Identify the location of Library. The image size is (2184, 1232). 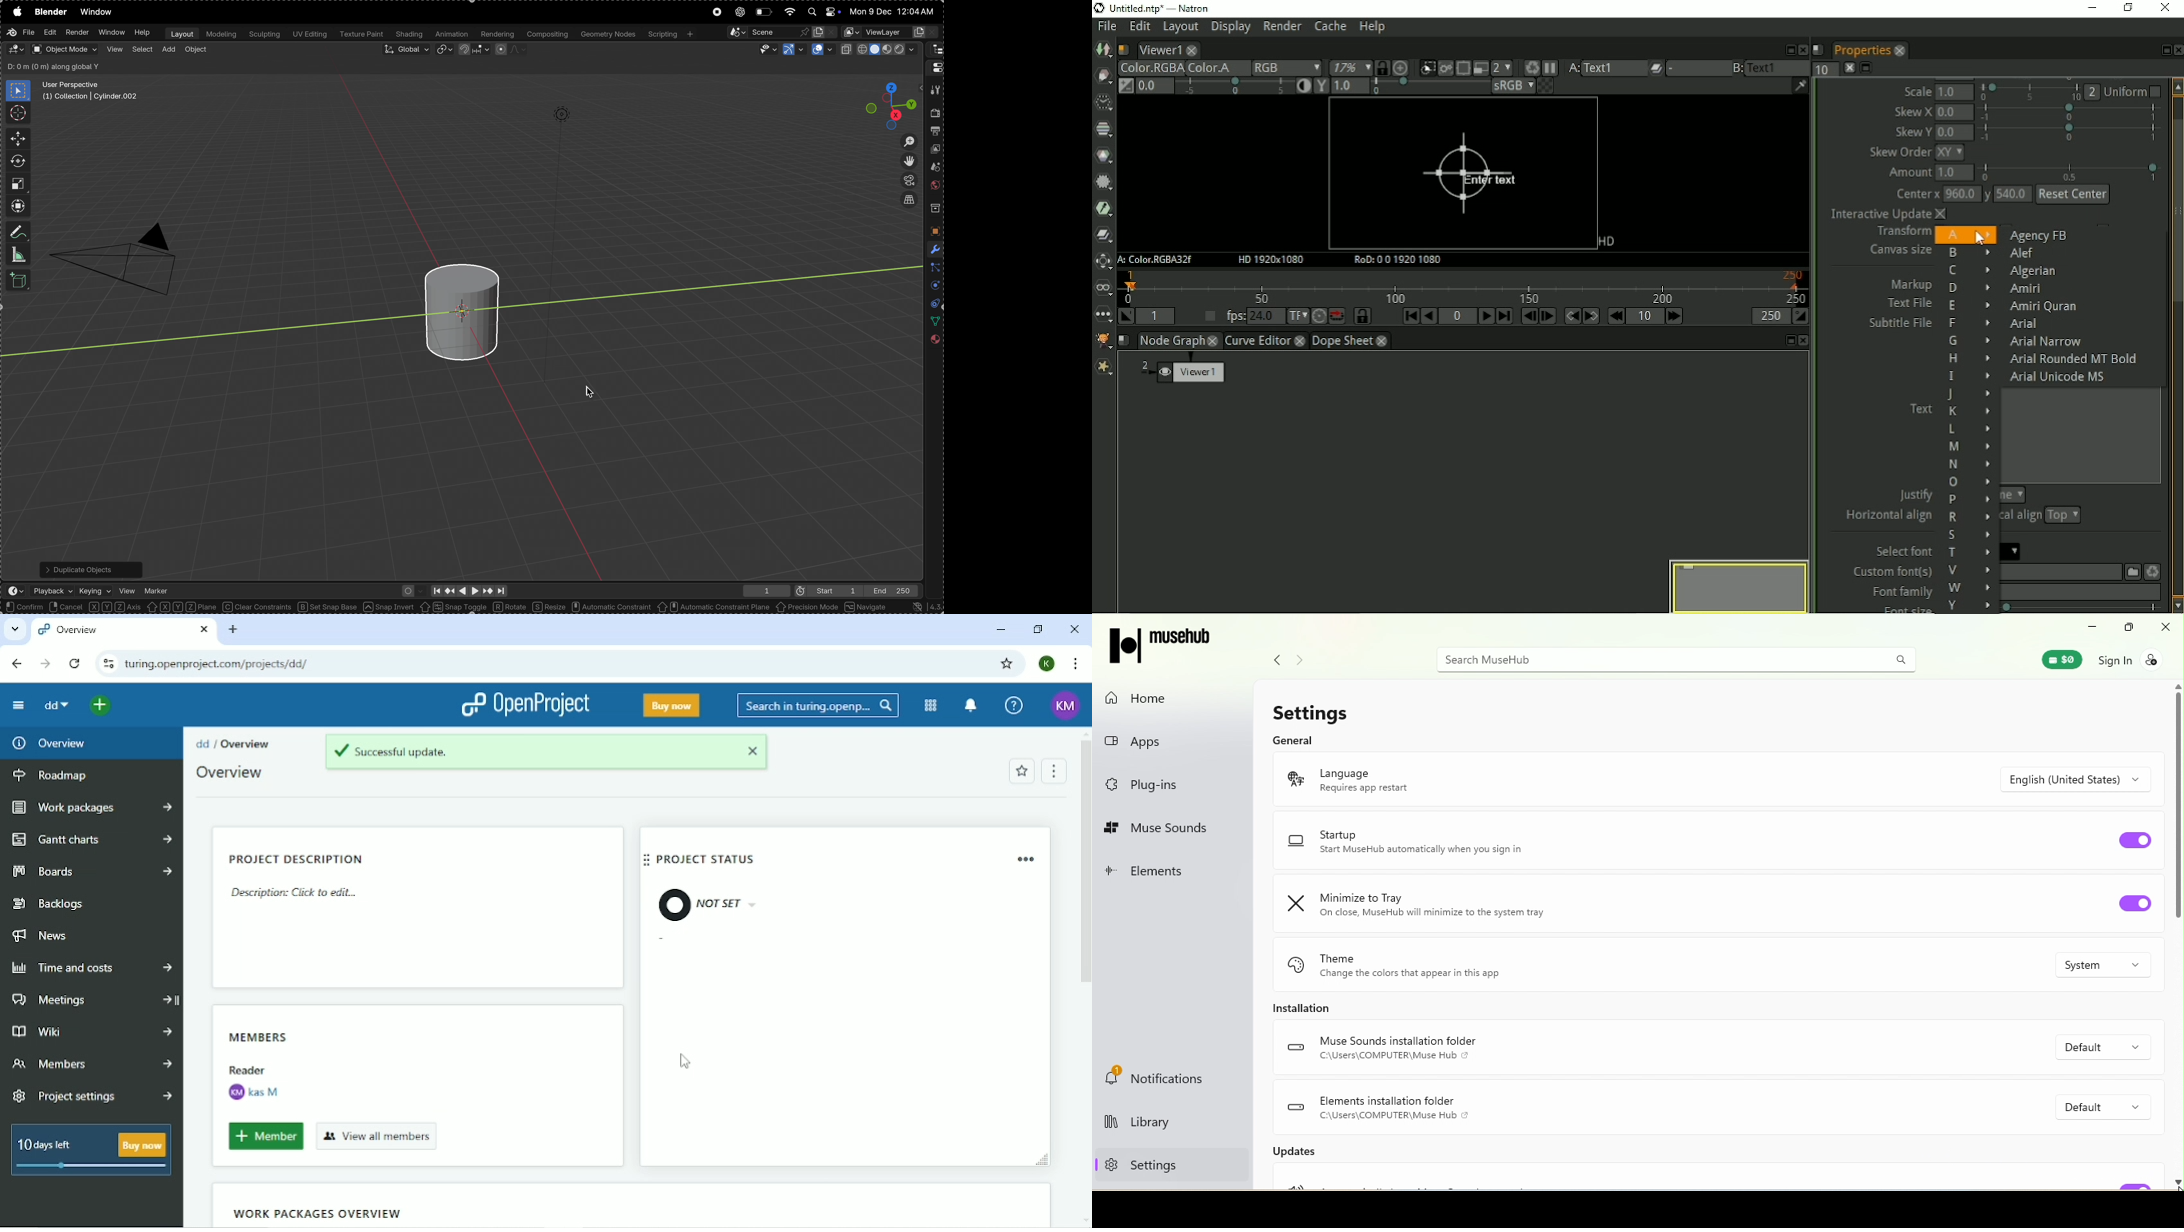
(1164, 1125).